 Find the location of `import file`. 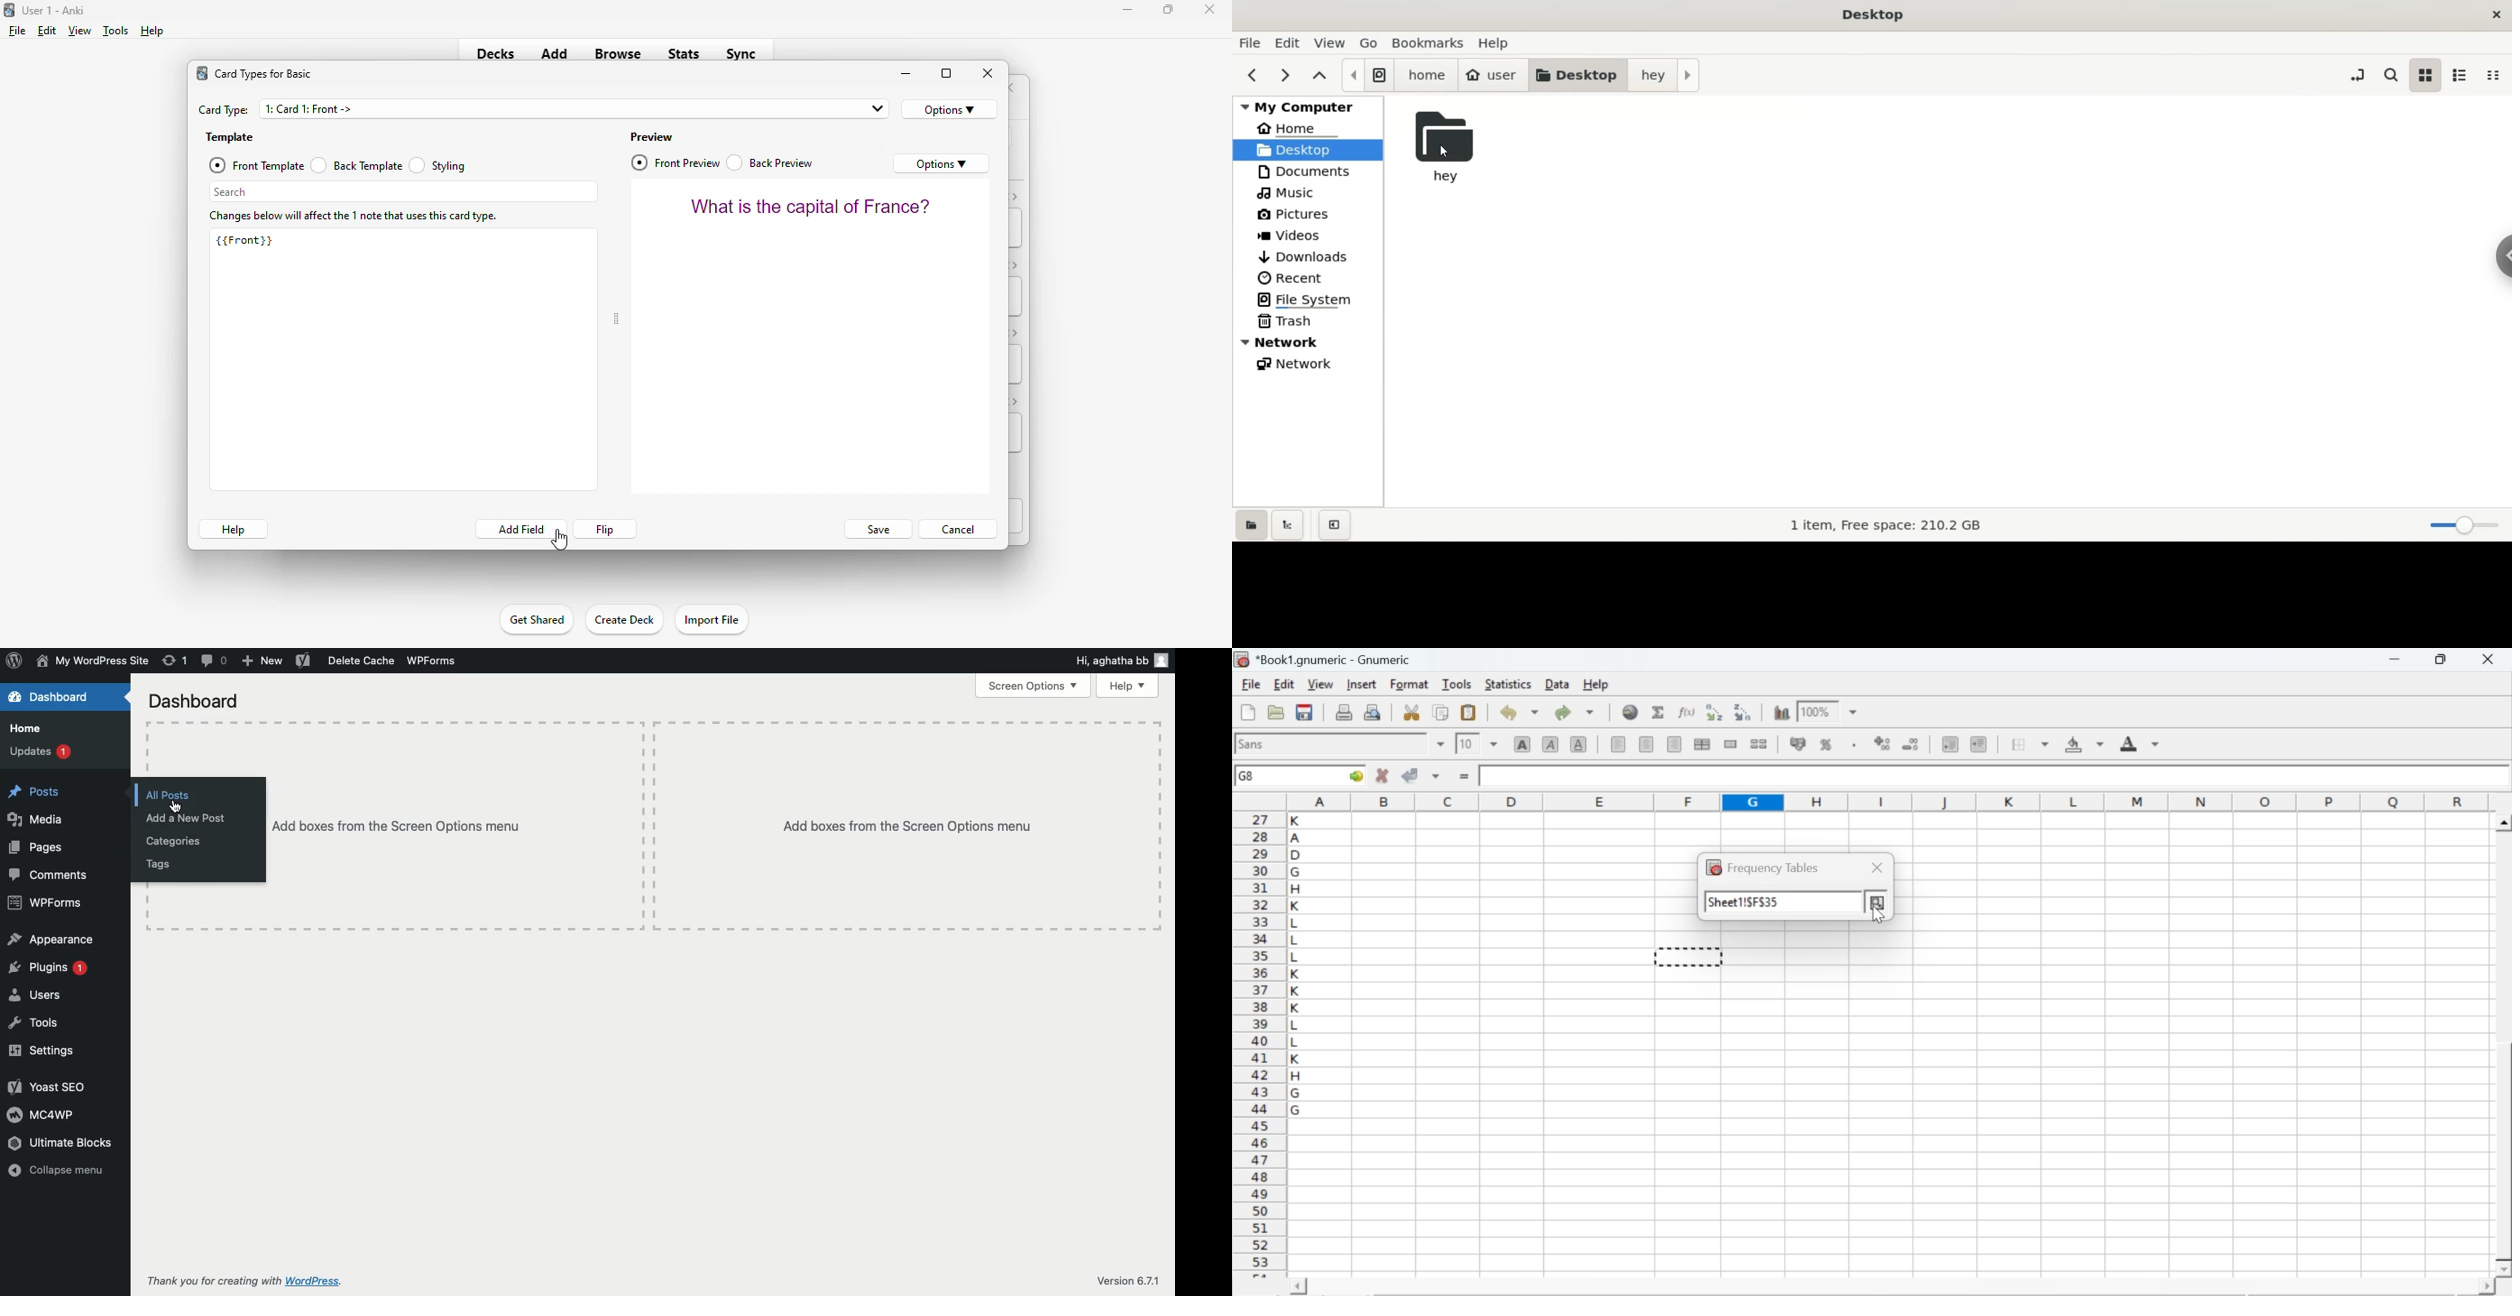

import file is located at coordinates (711, 620).